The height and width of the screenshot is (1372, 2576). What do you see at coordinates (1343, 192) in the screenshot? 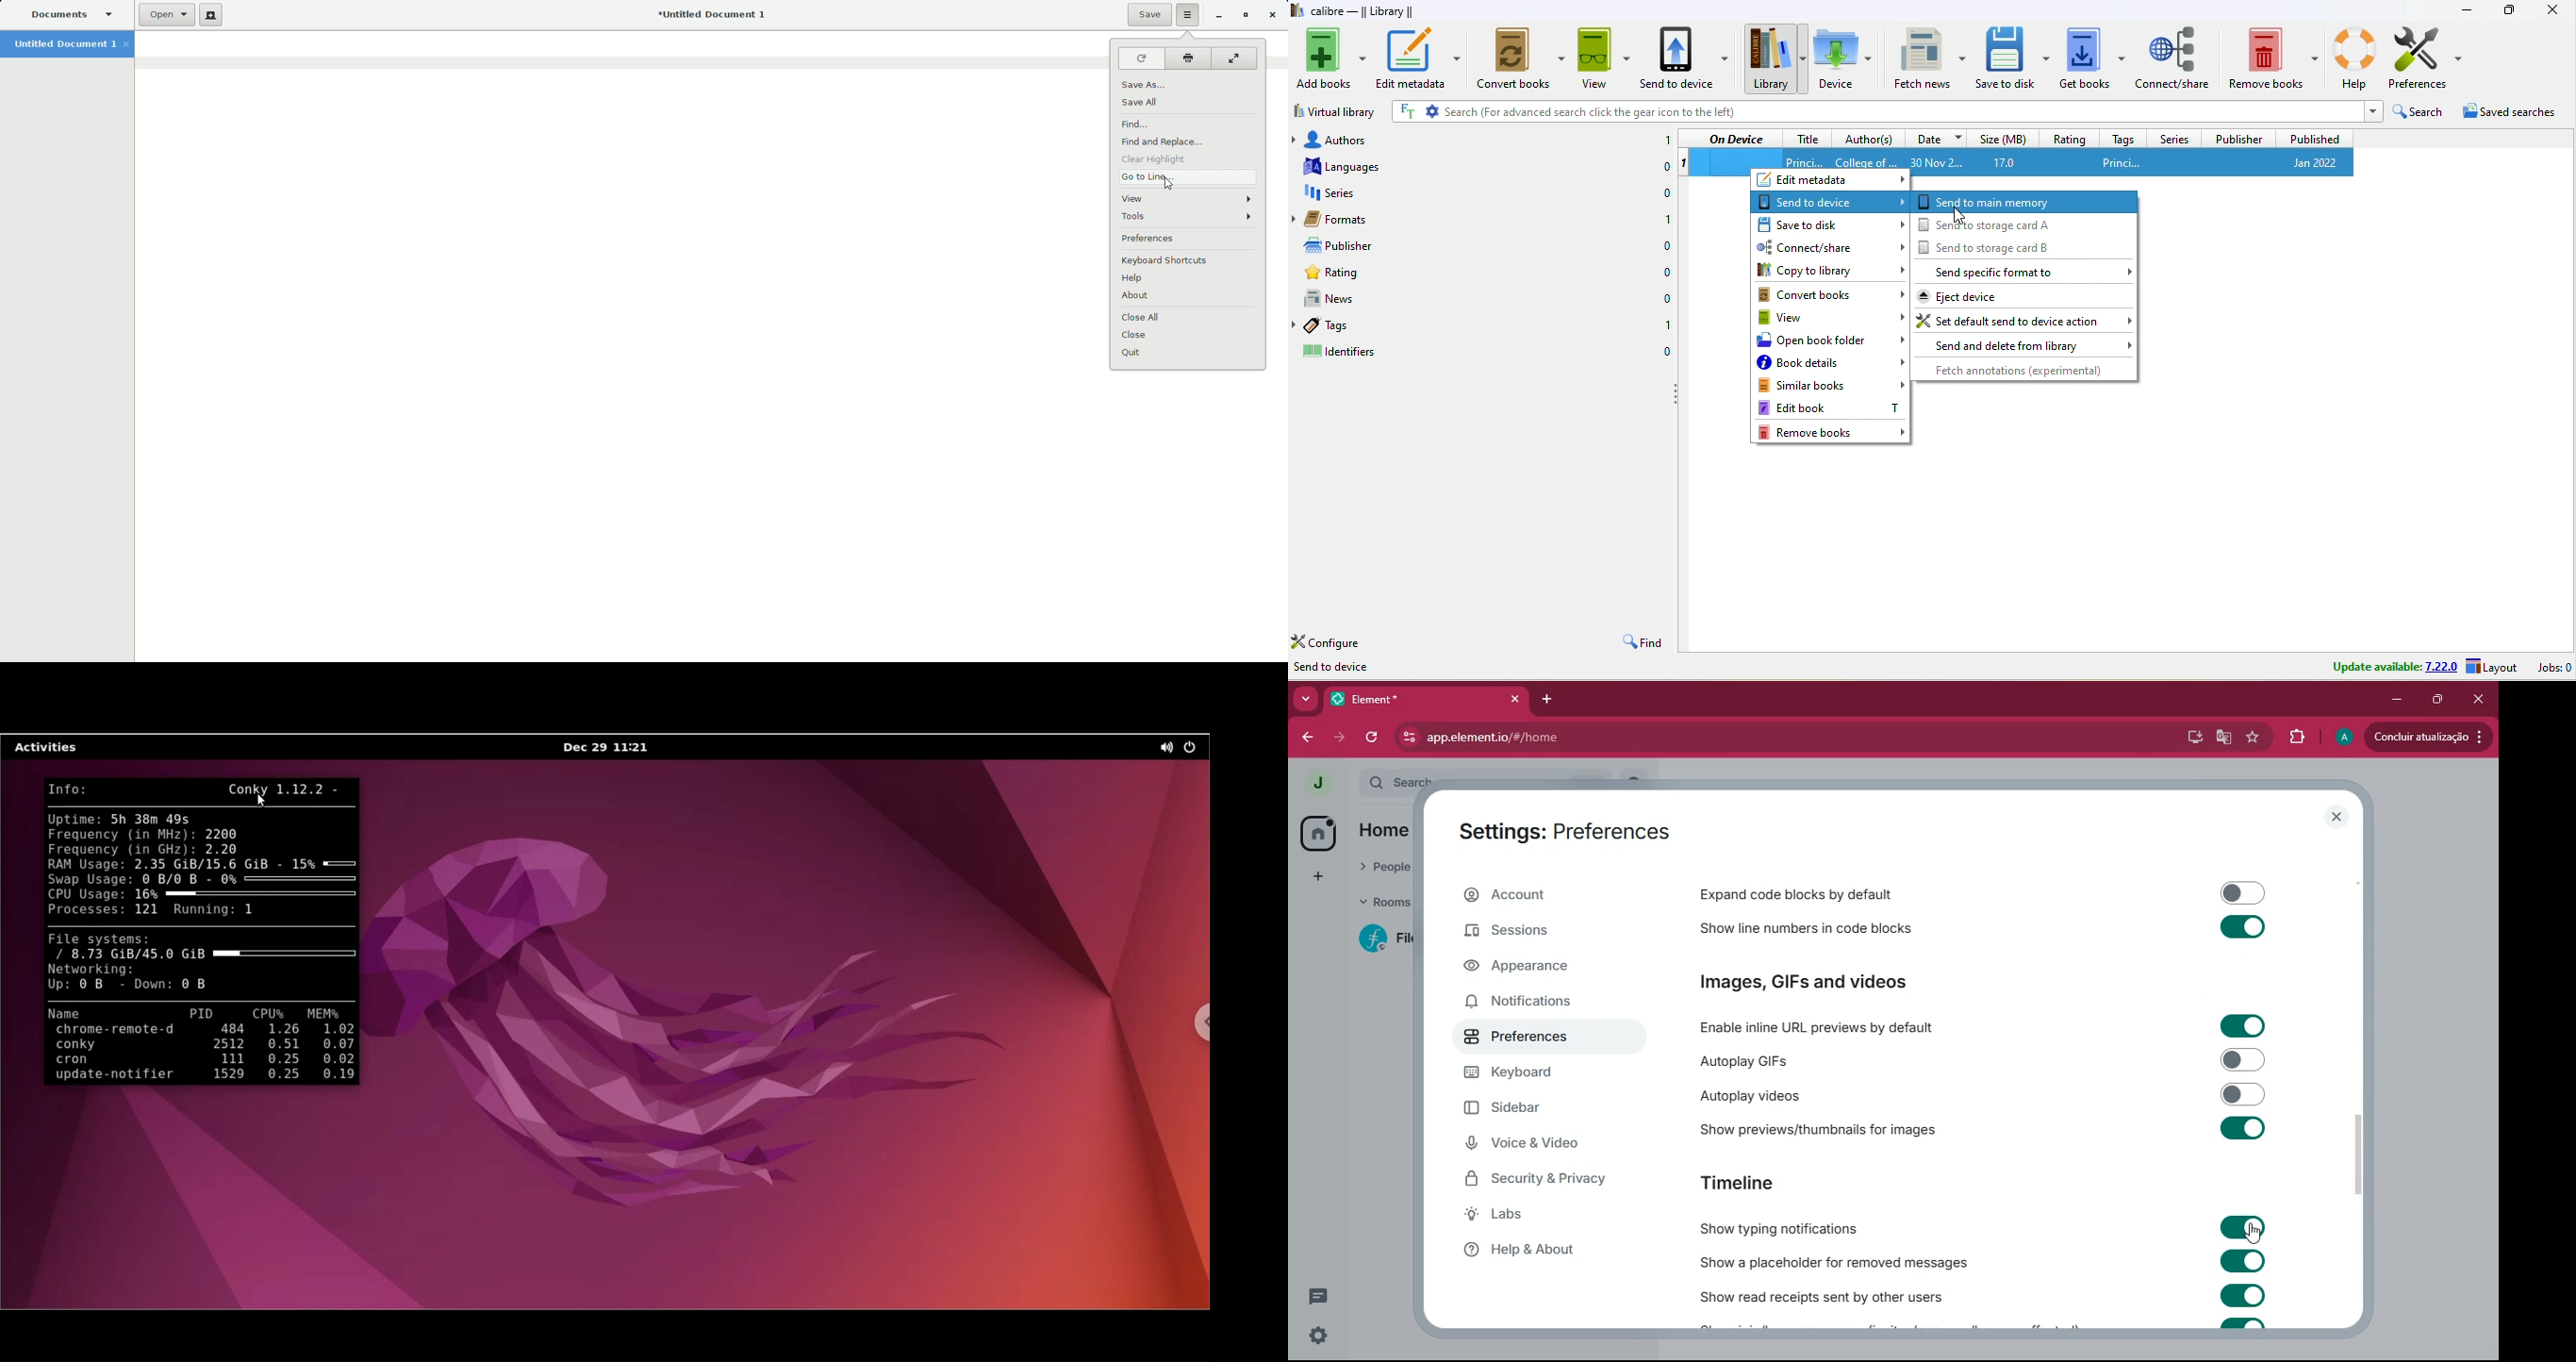
I see `series` at bounding box center [1343, 192].